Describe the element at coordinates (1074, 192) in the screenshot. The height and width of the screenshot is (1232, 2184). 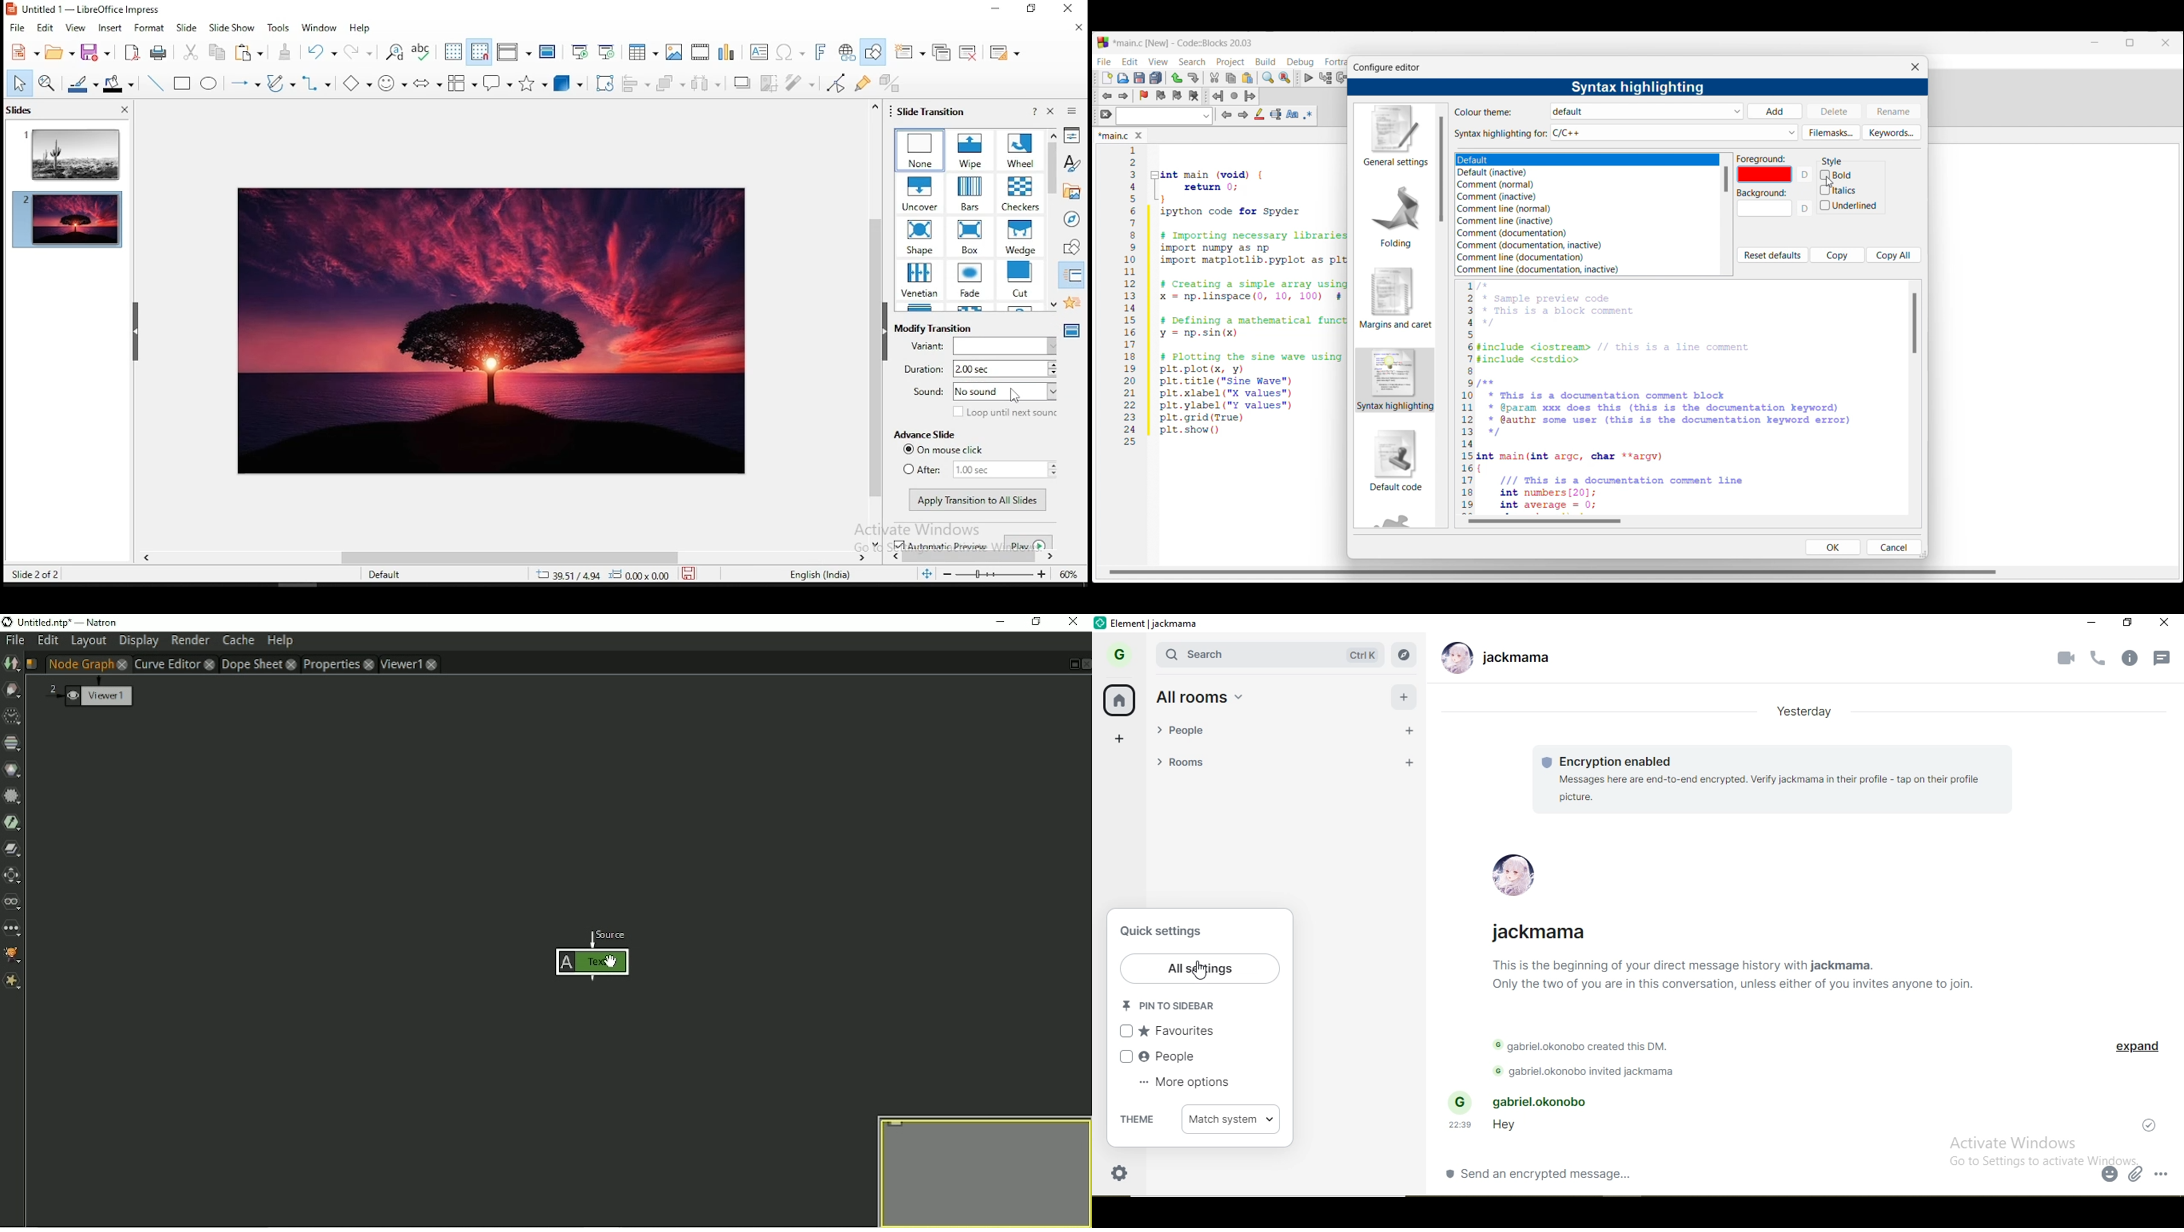
I see `gallery` at that location.